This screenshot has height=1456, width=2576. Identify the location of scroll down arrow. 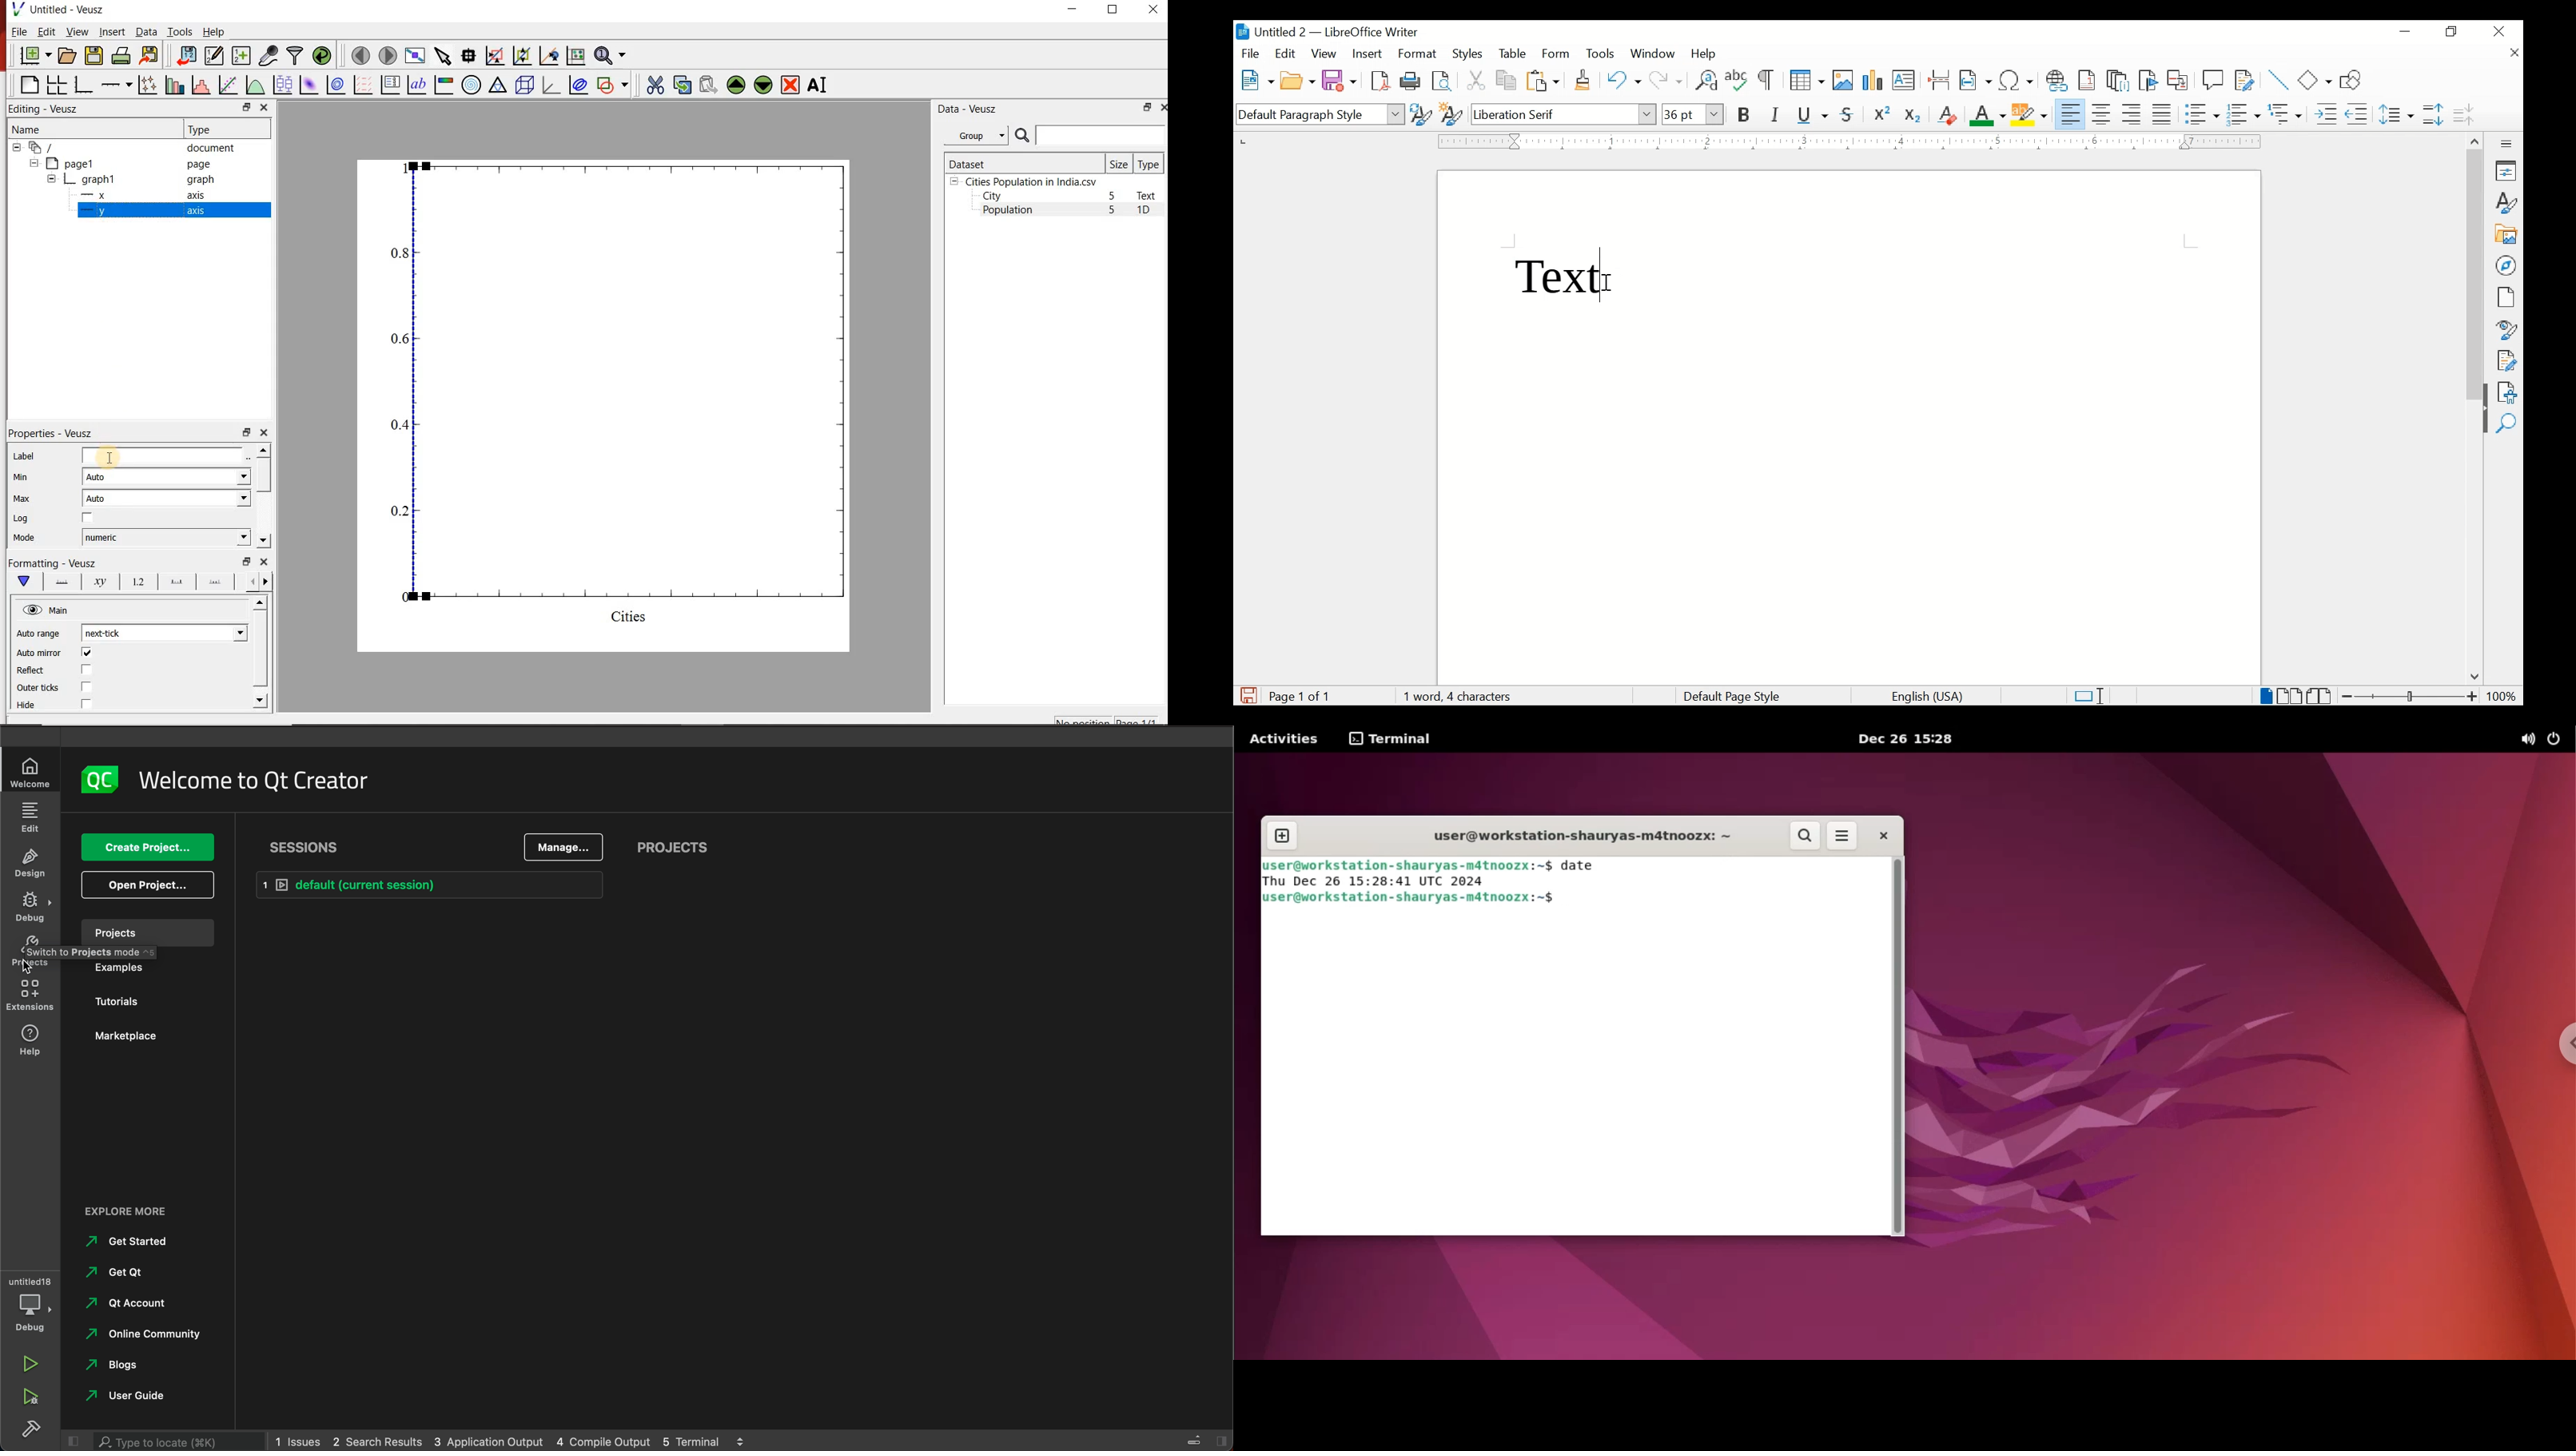
(2472, 678).